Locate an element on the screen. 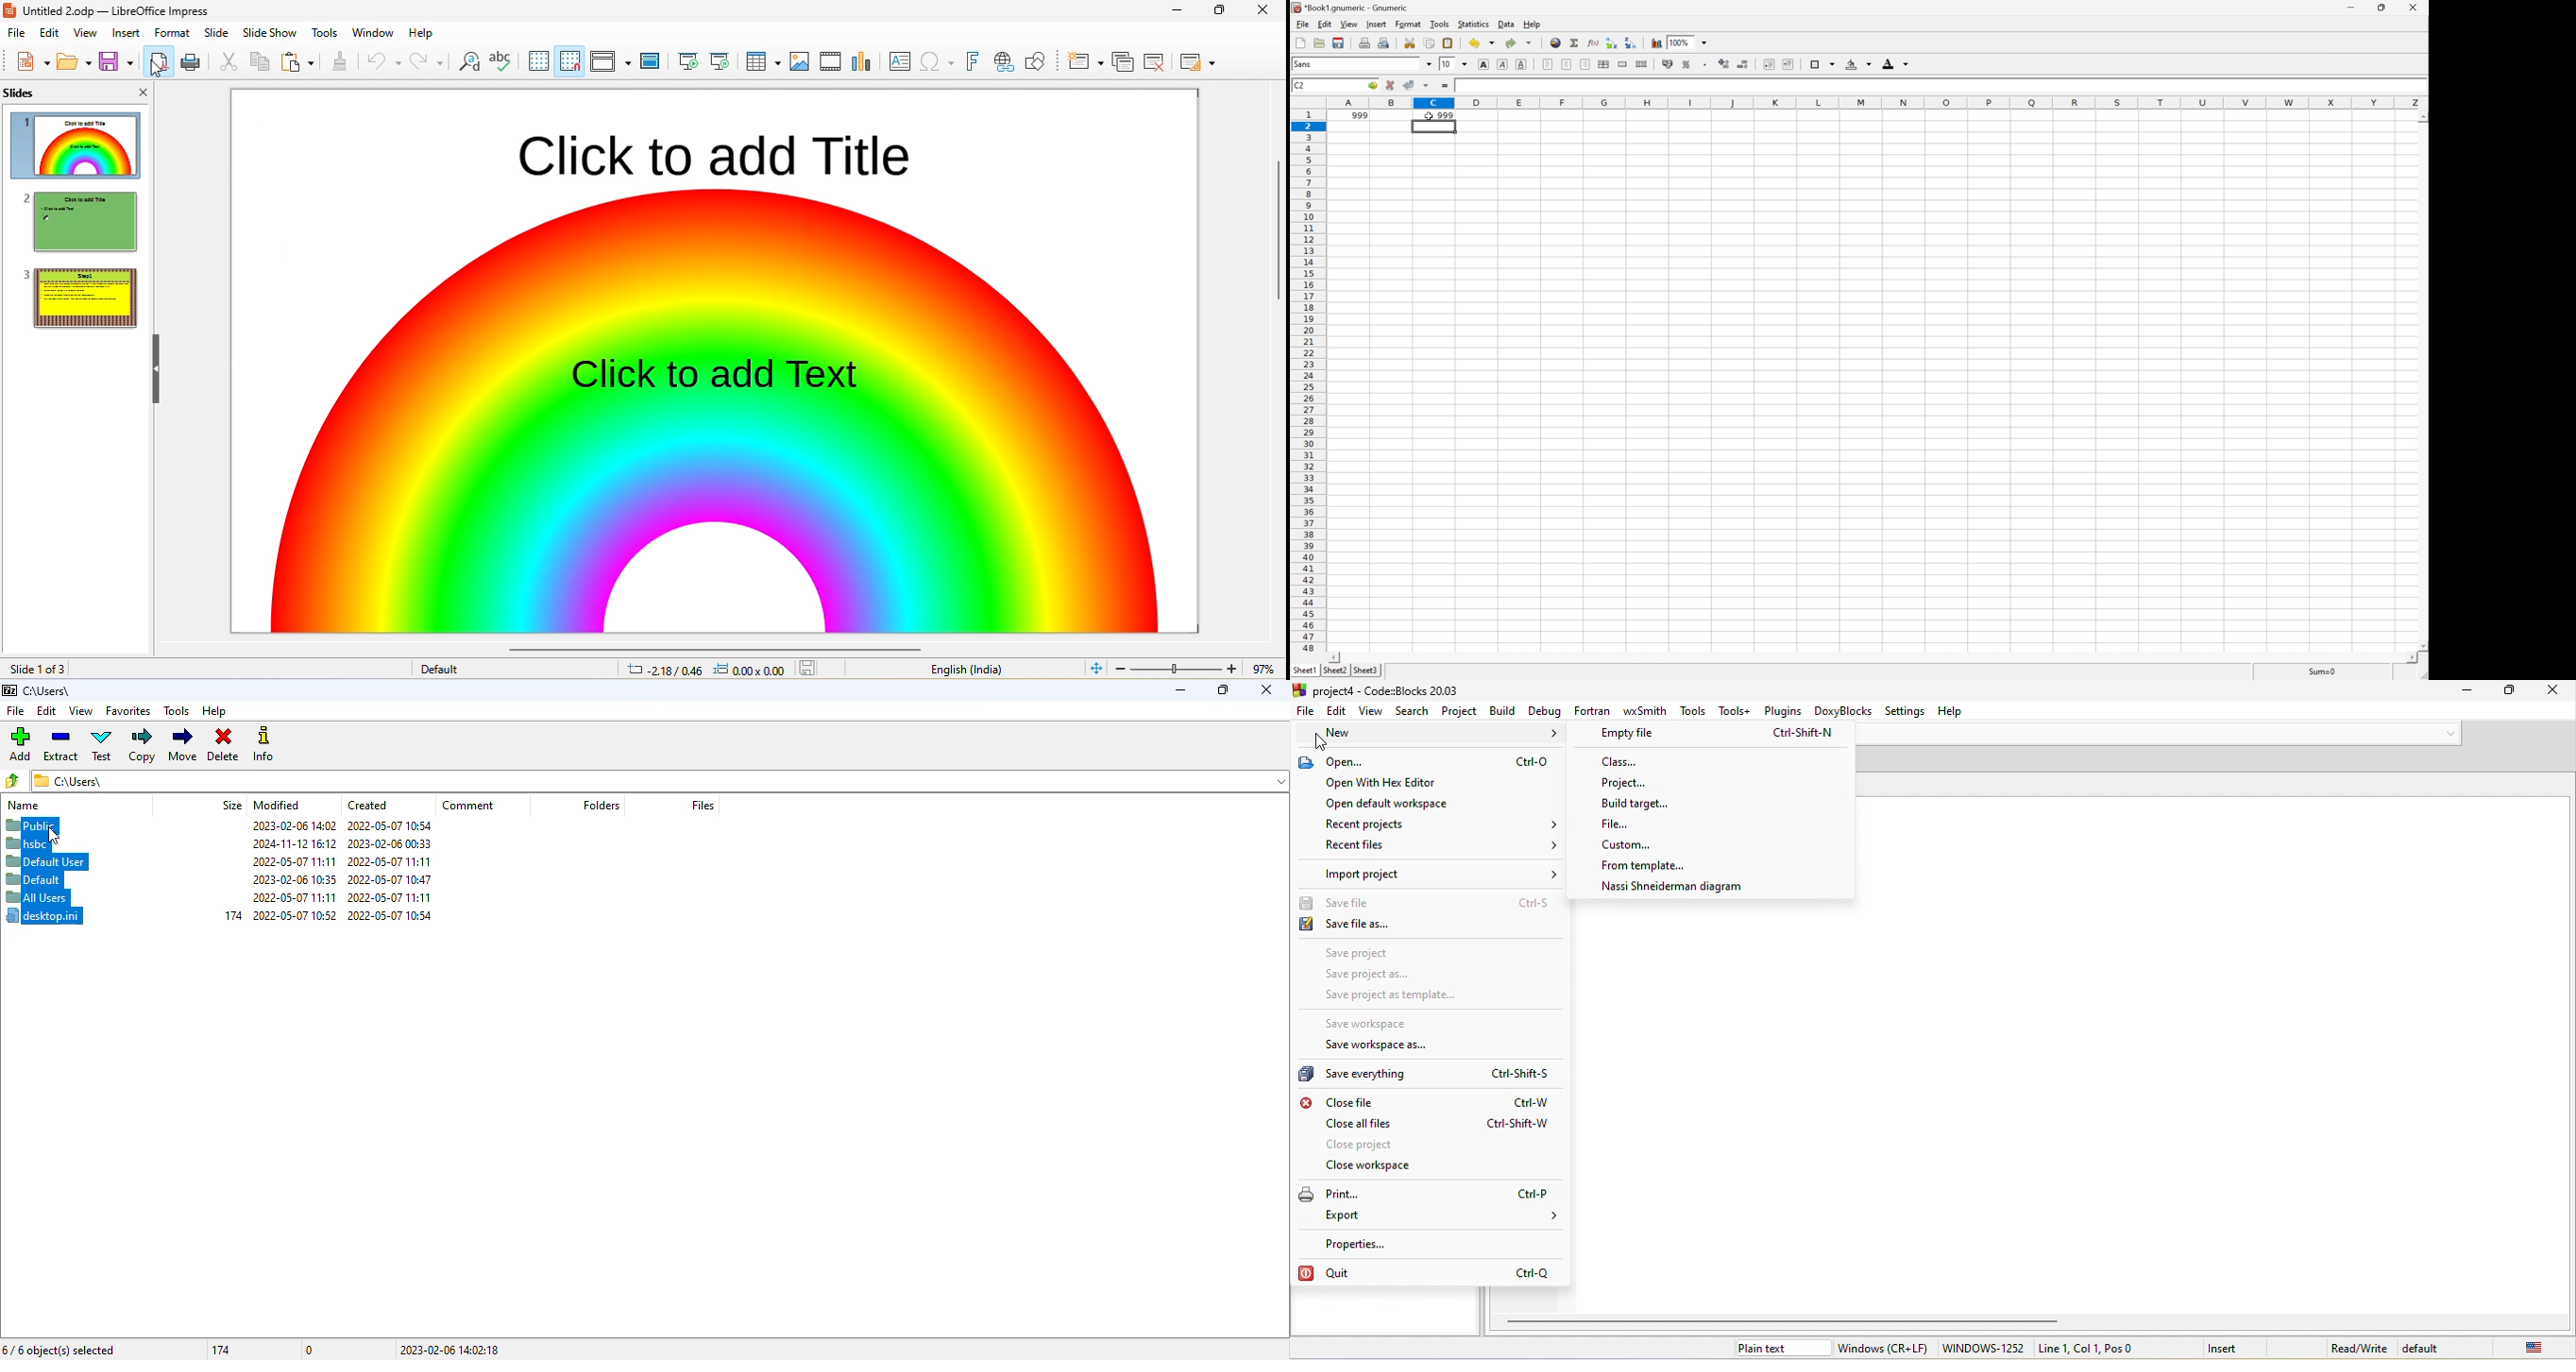  cut is located at coordinates (228, 60).